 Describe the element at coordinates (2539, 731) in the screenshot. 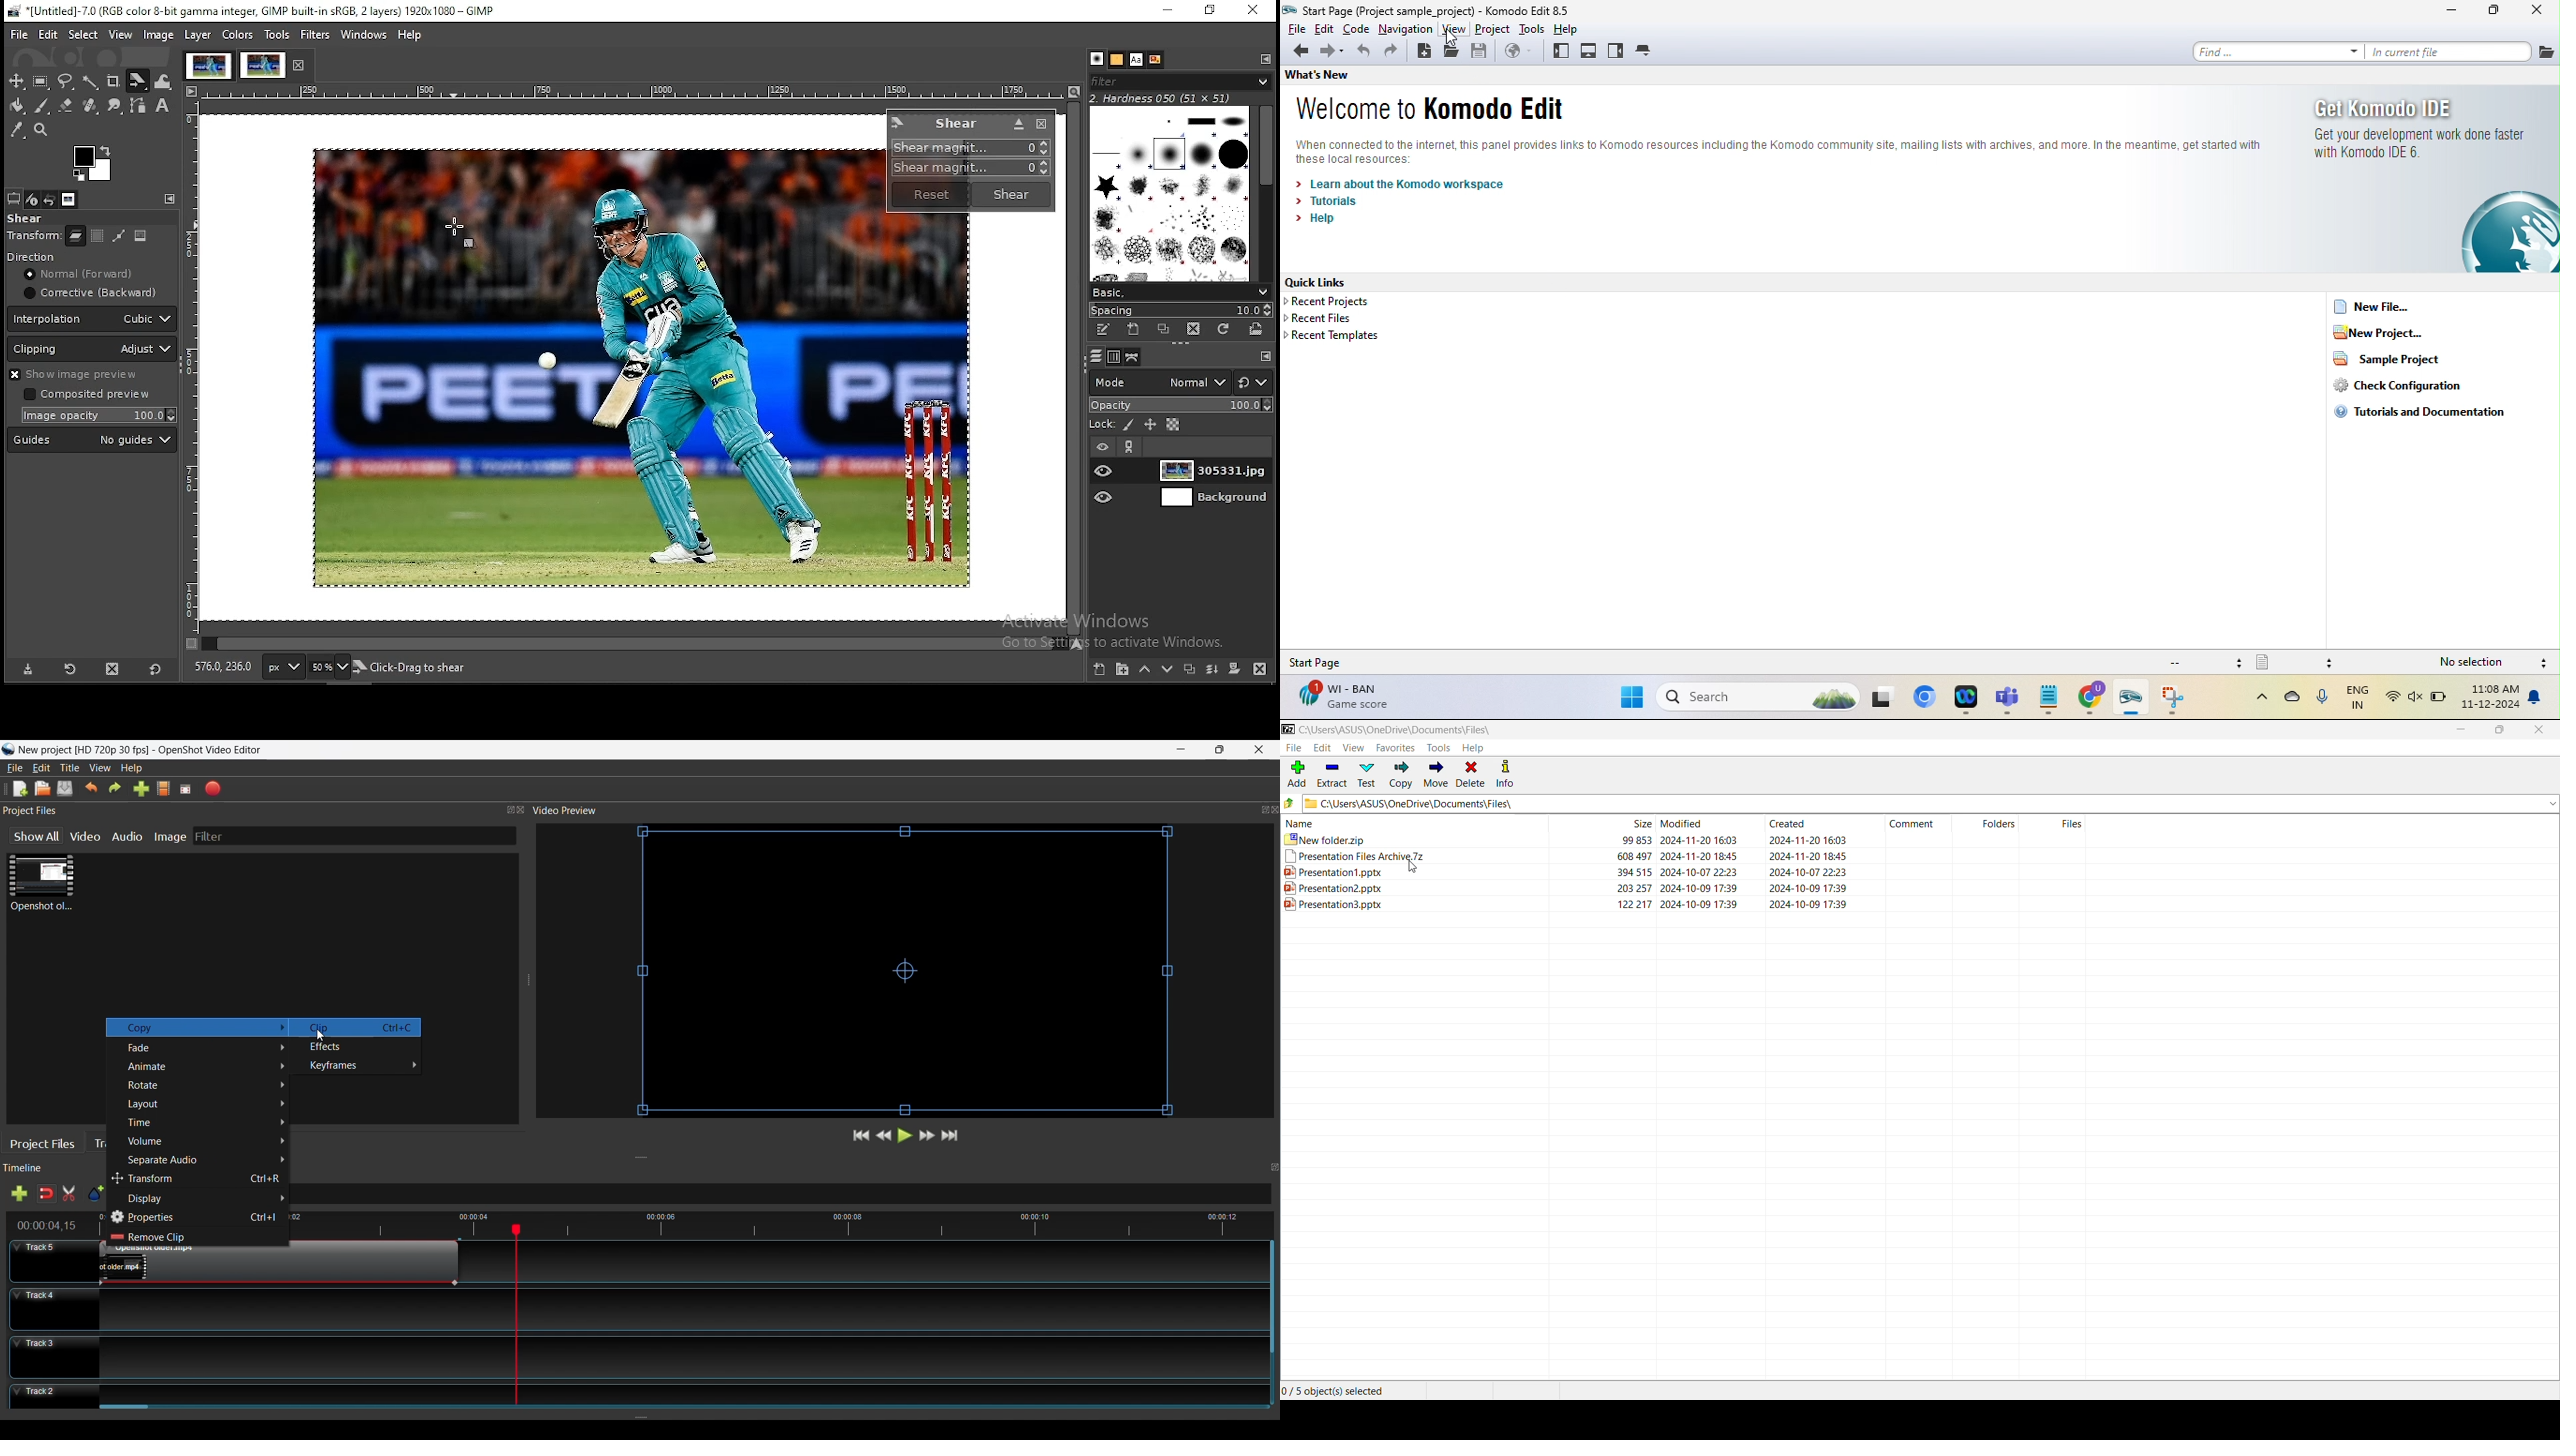

I see `Close` at that location.